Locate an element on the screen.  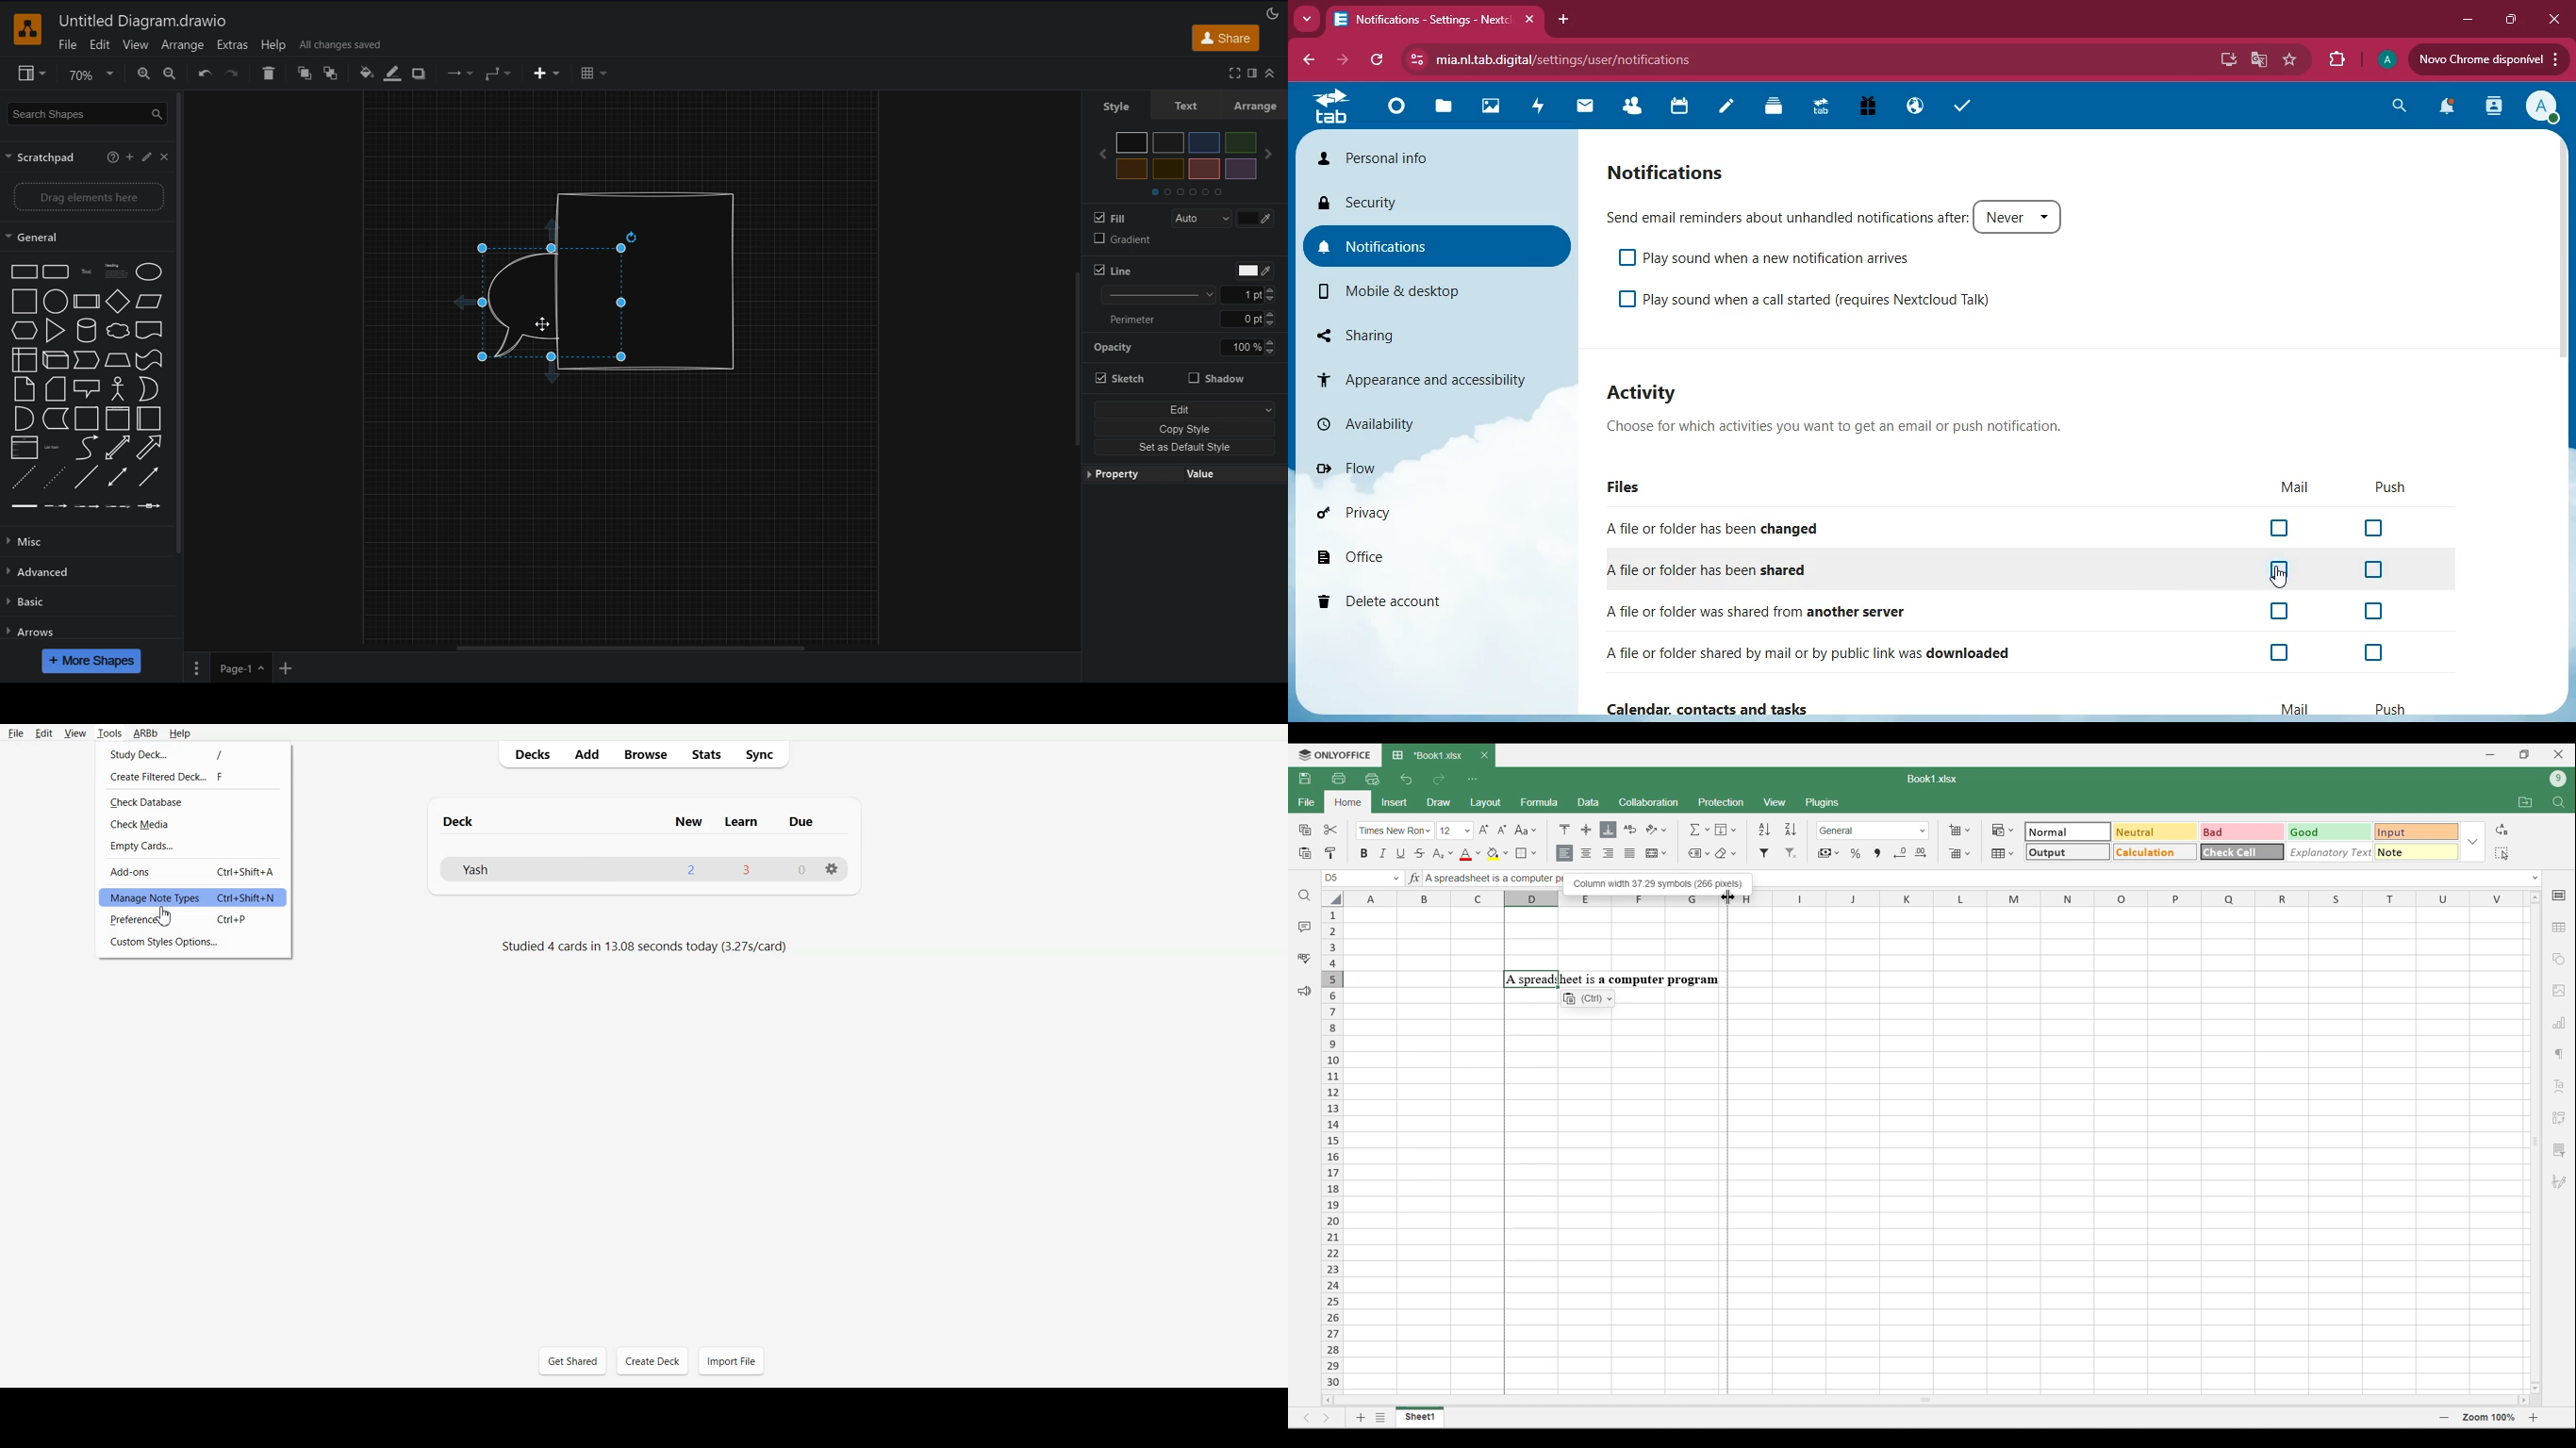
Shadow is located at coordinates (420, 73).